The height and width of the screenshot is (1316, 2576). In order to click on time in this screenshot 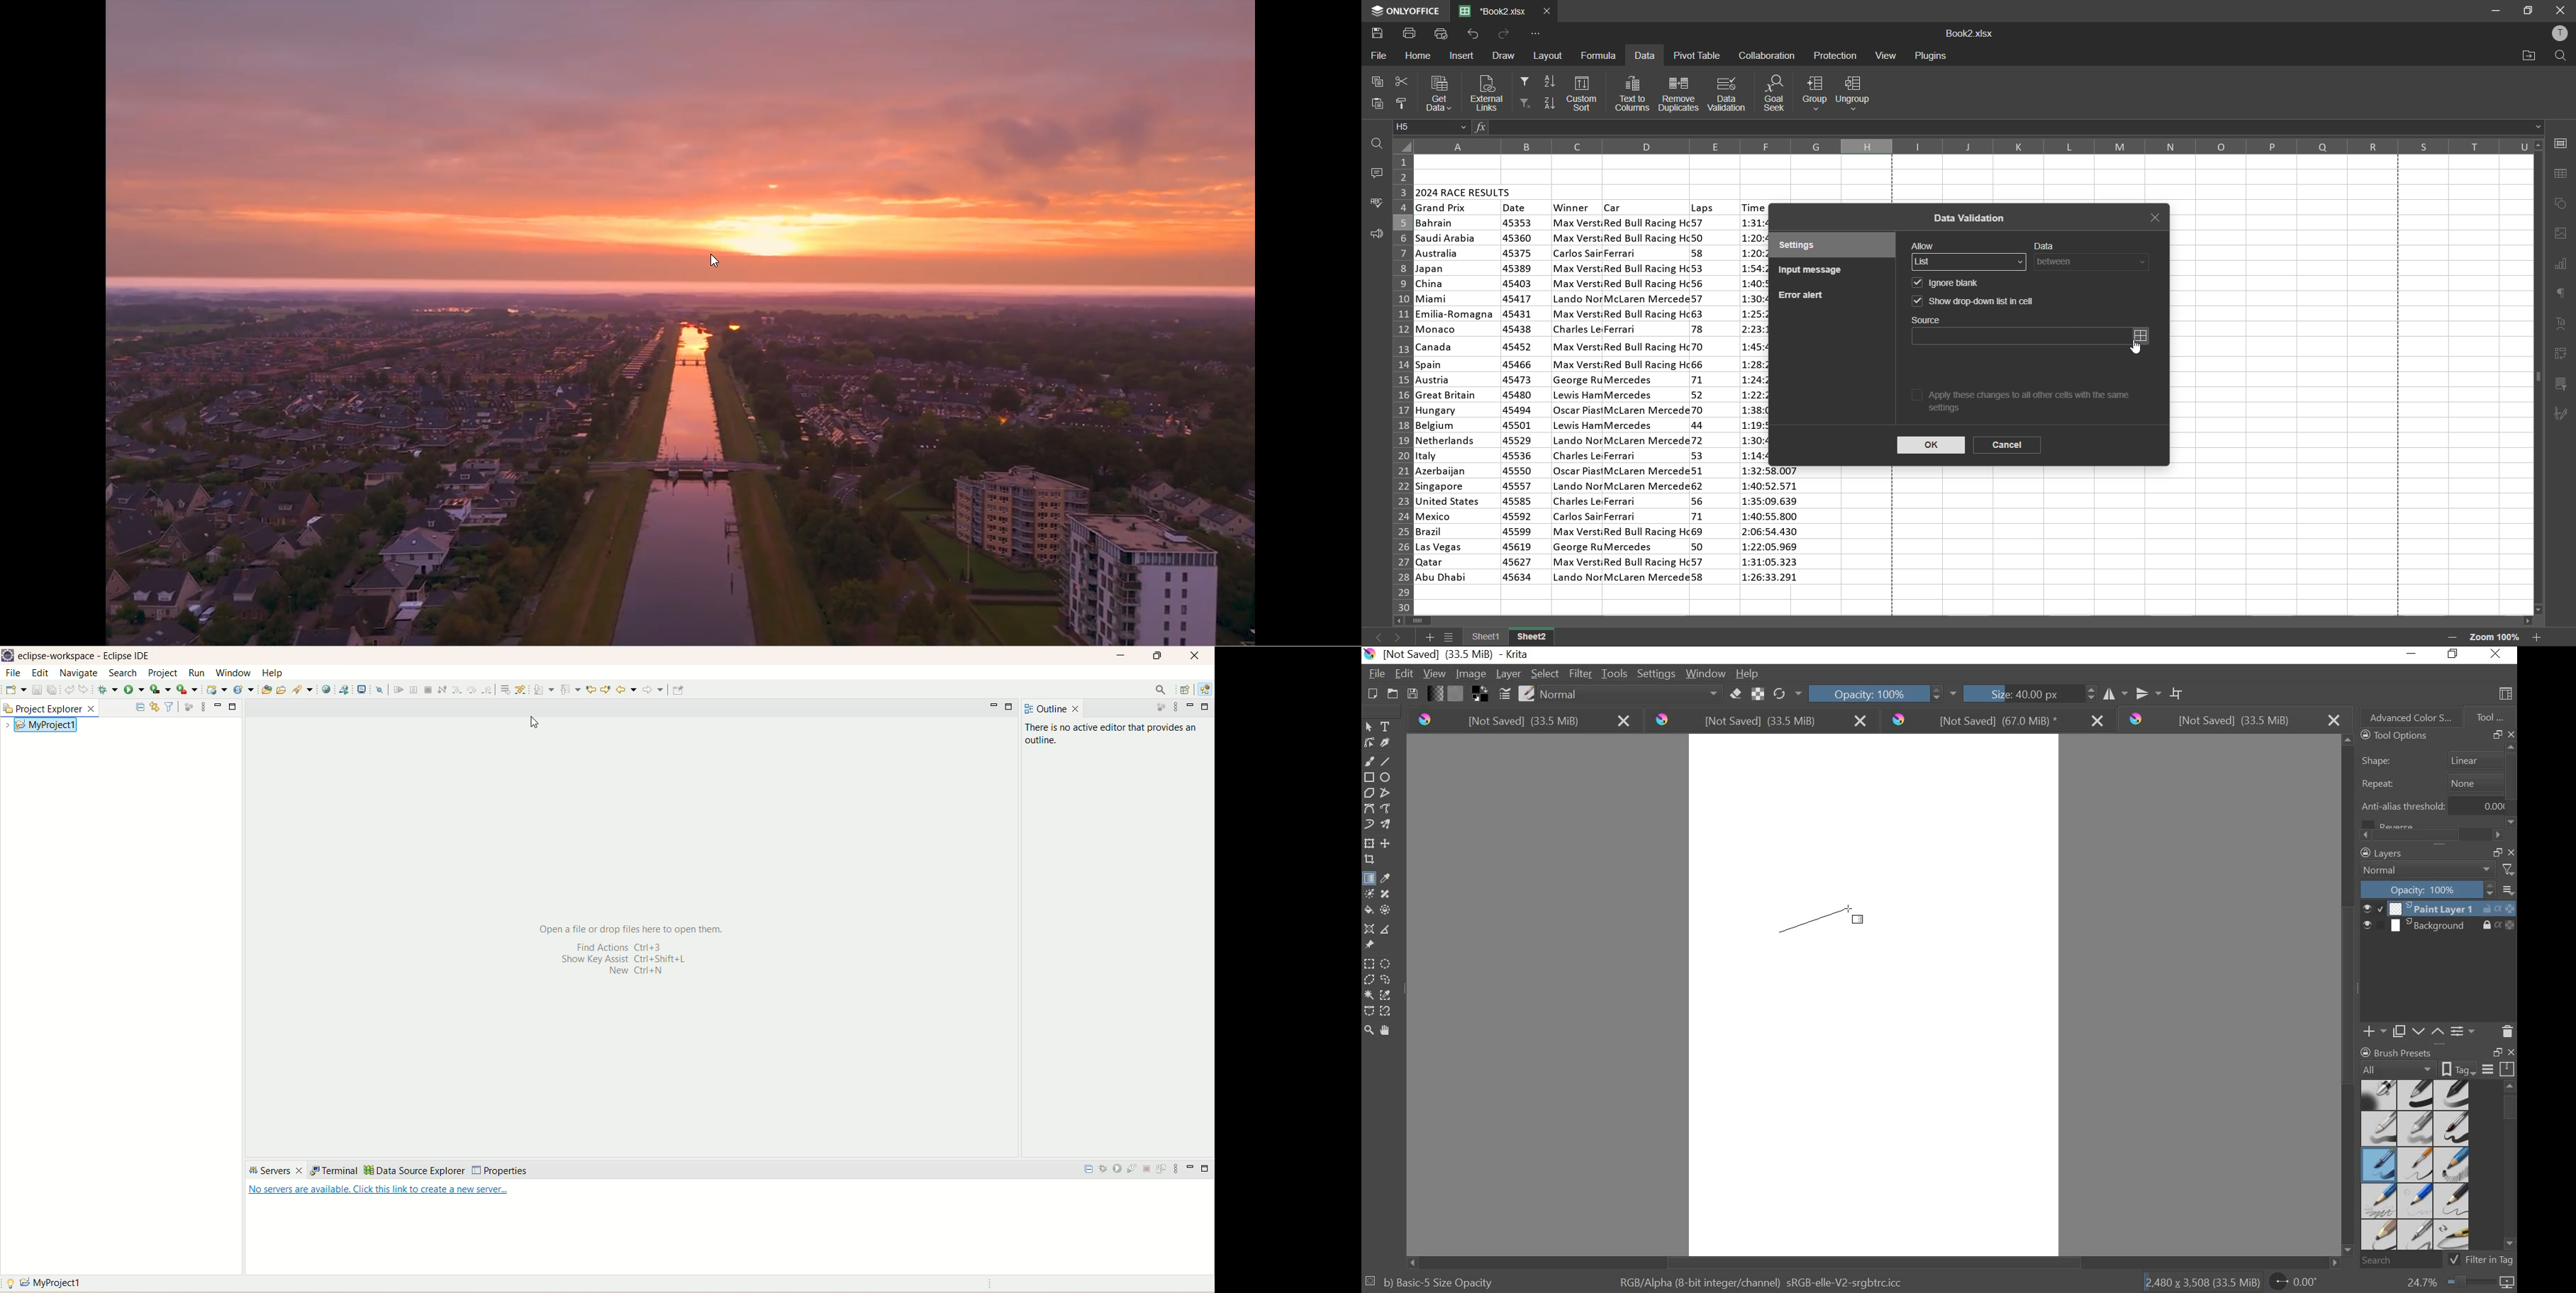, I will do `click(1773, 528)`.